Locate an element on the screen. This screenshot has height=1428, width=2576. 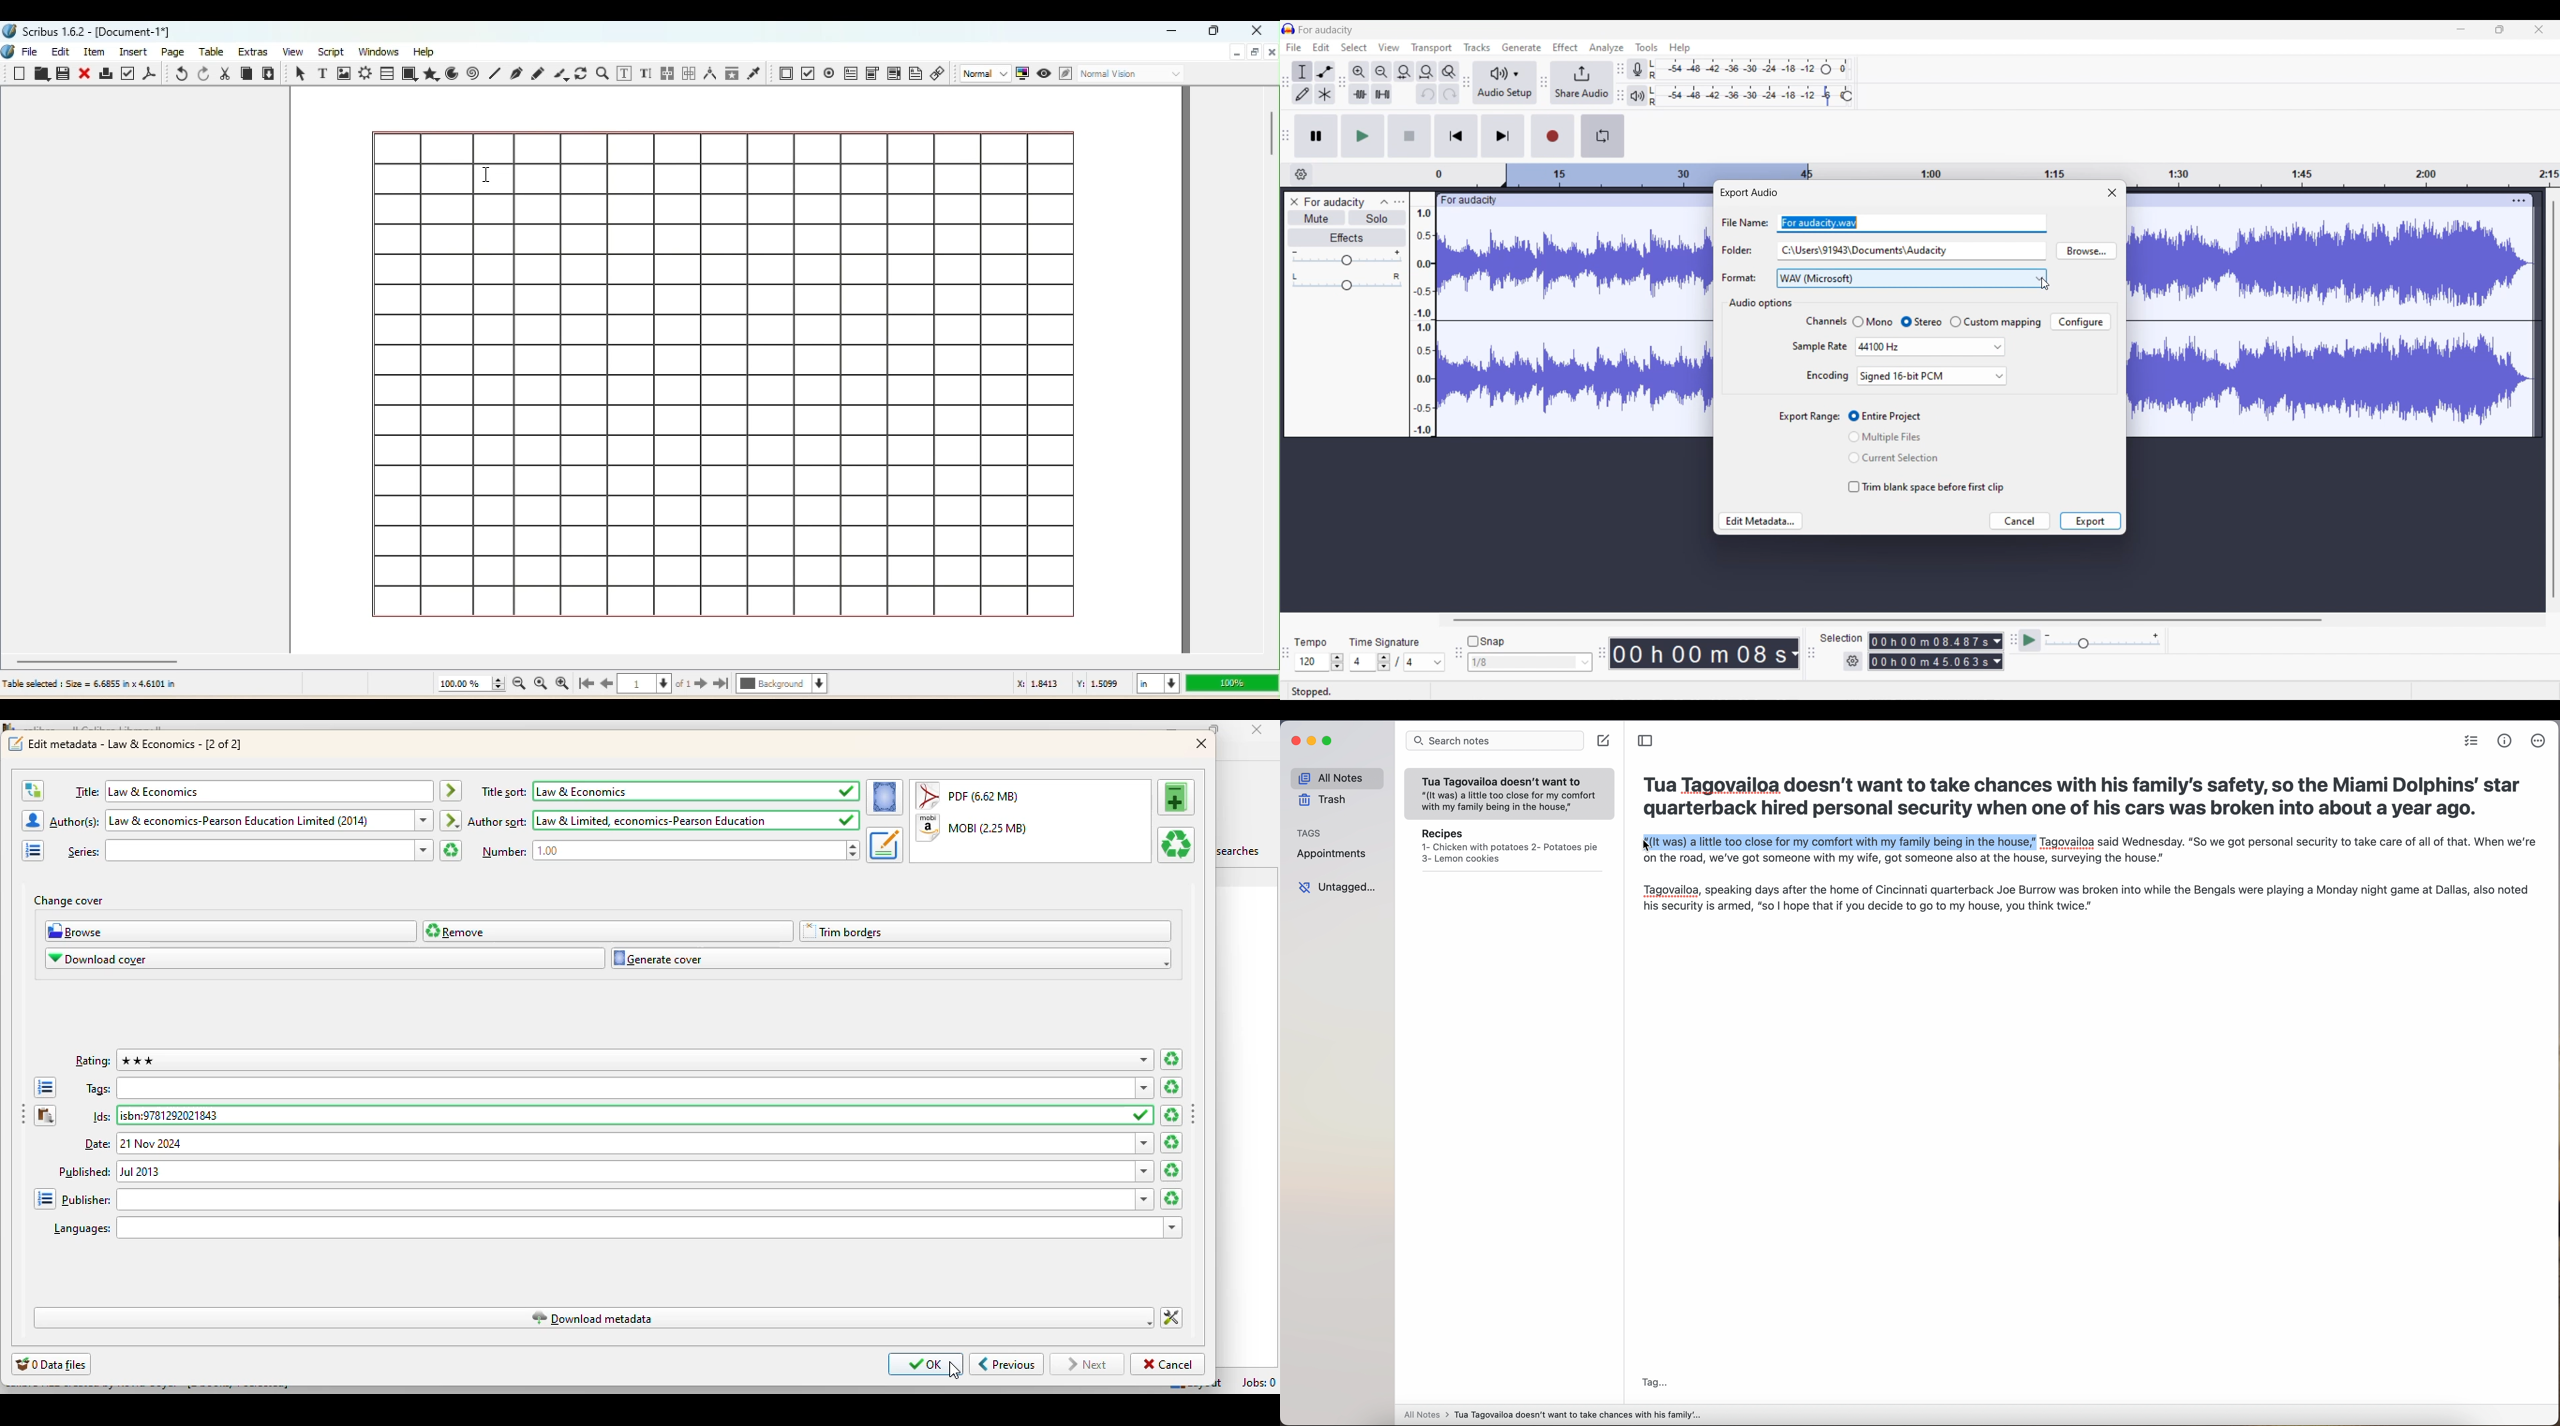
Help is located at coordinates (426, 50).